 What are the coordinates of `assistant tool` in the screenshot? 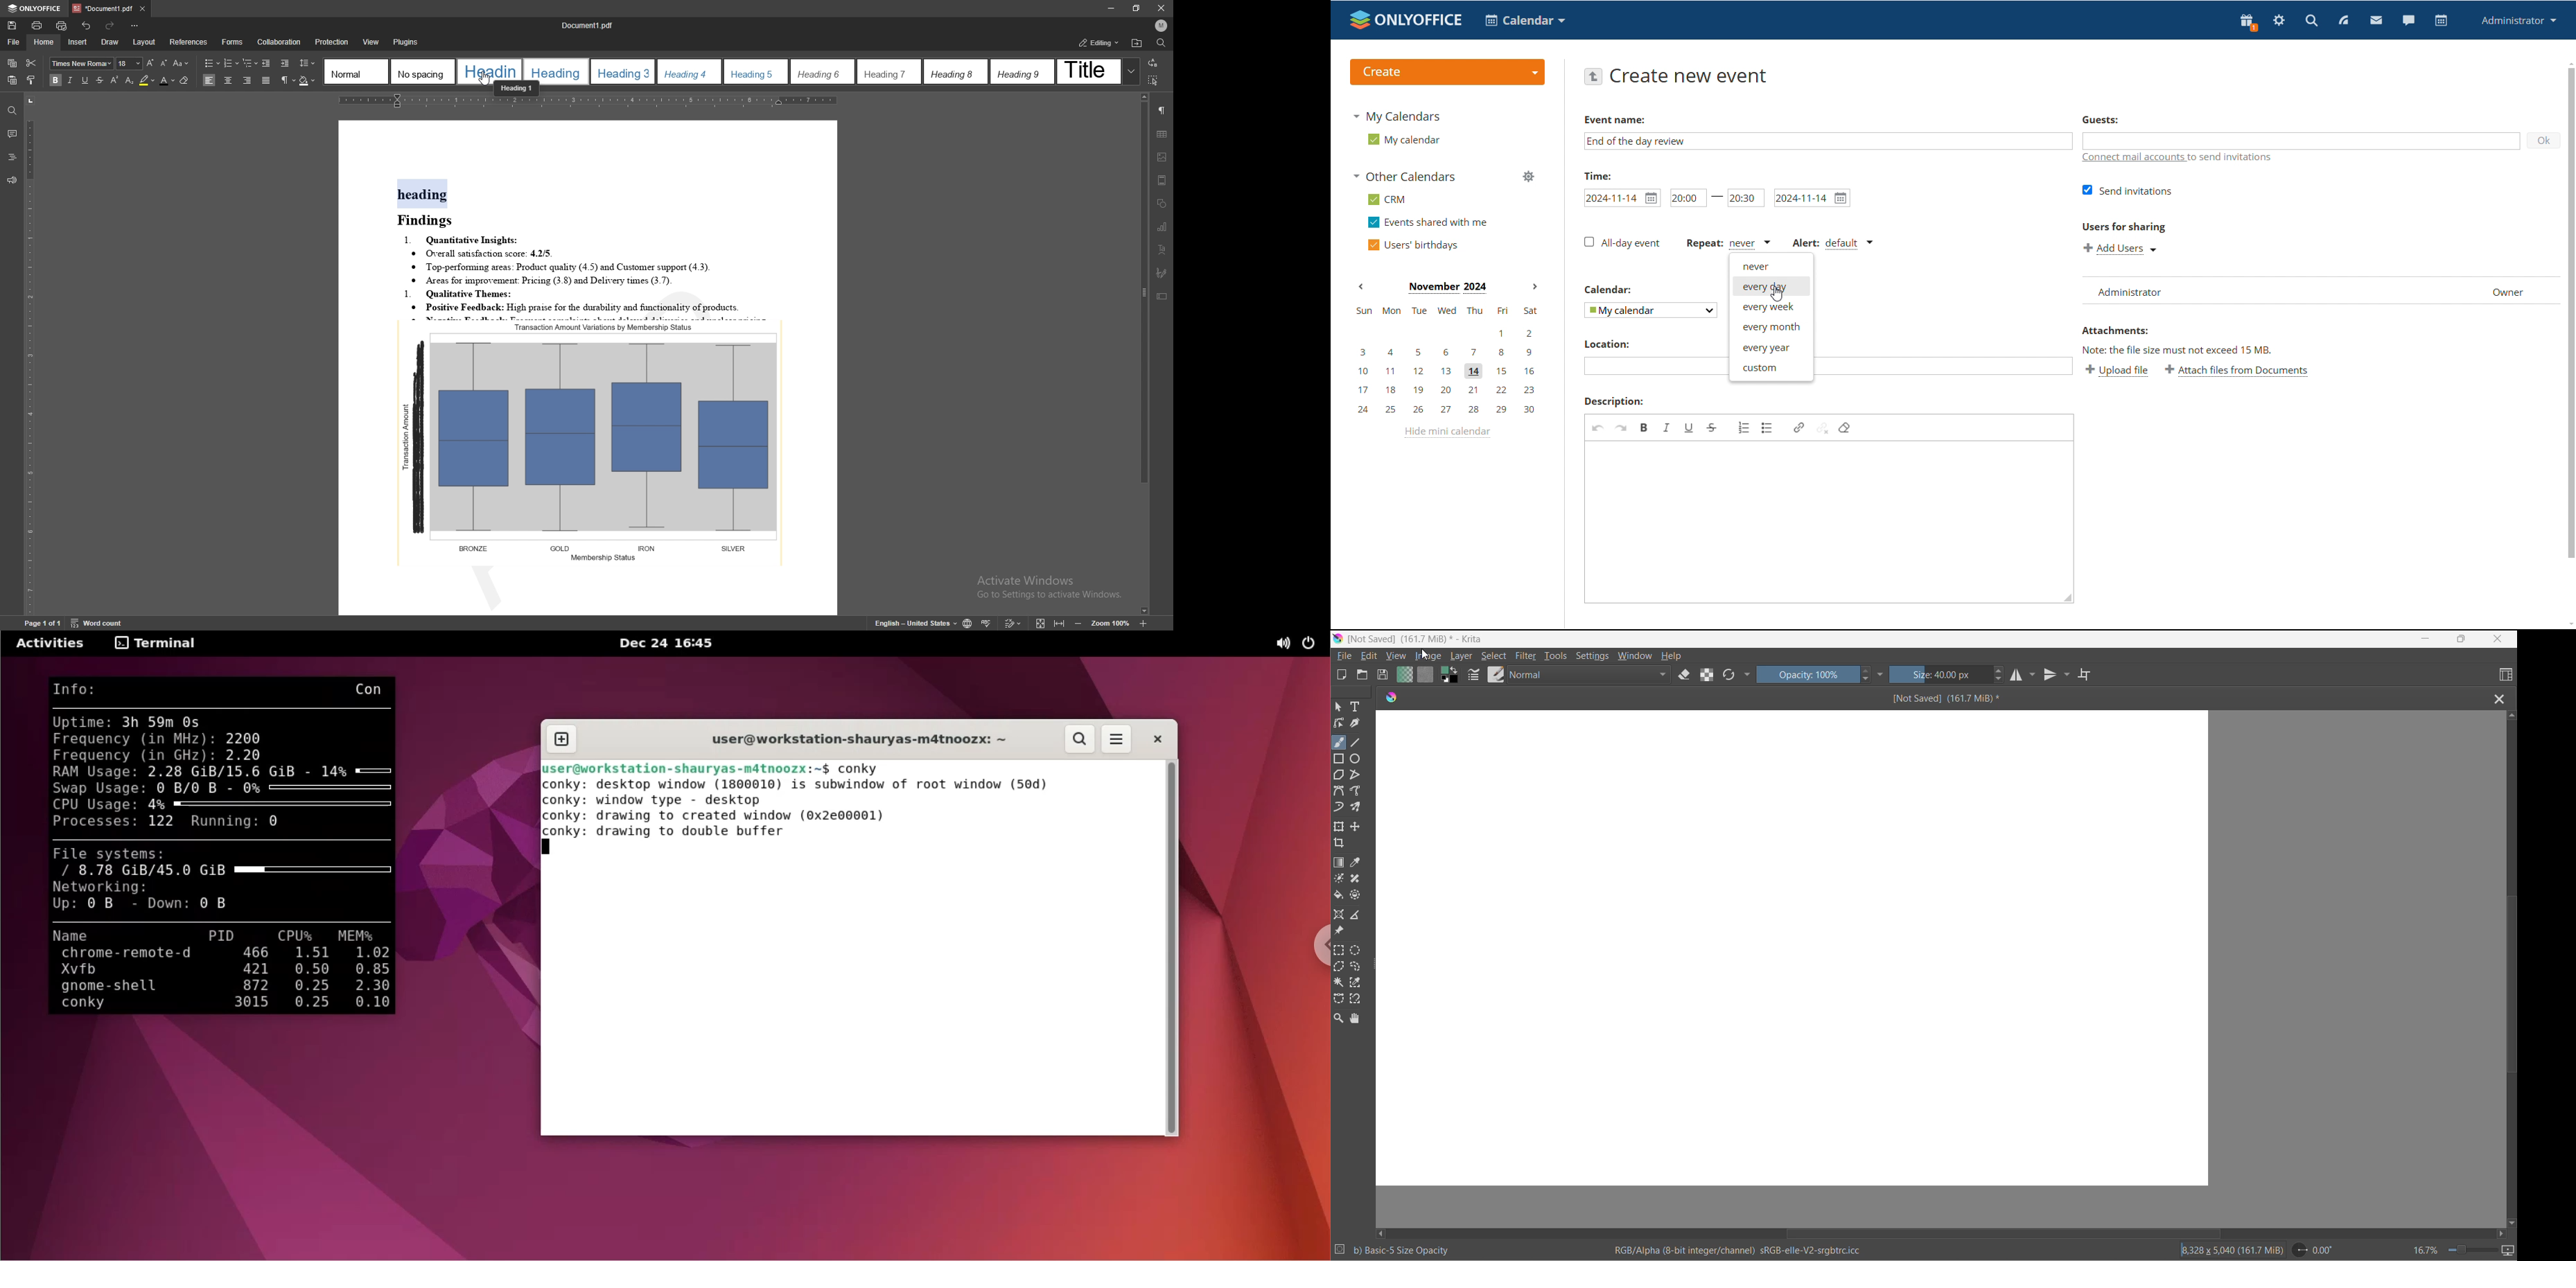 It's located at (1341, 915).